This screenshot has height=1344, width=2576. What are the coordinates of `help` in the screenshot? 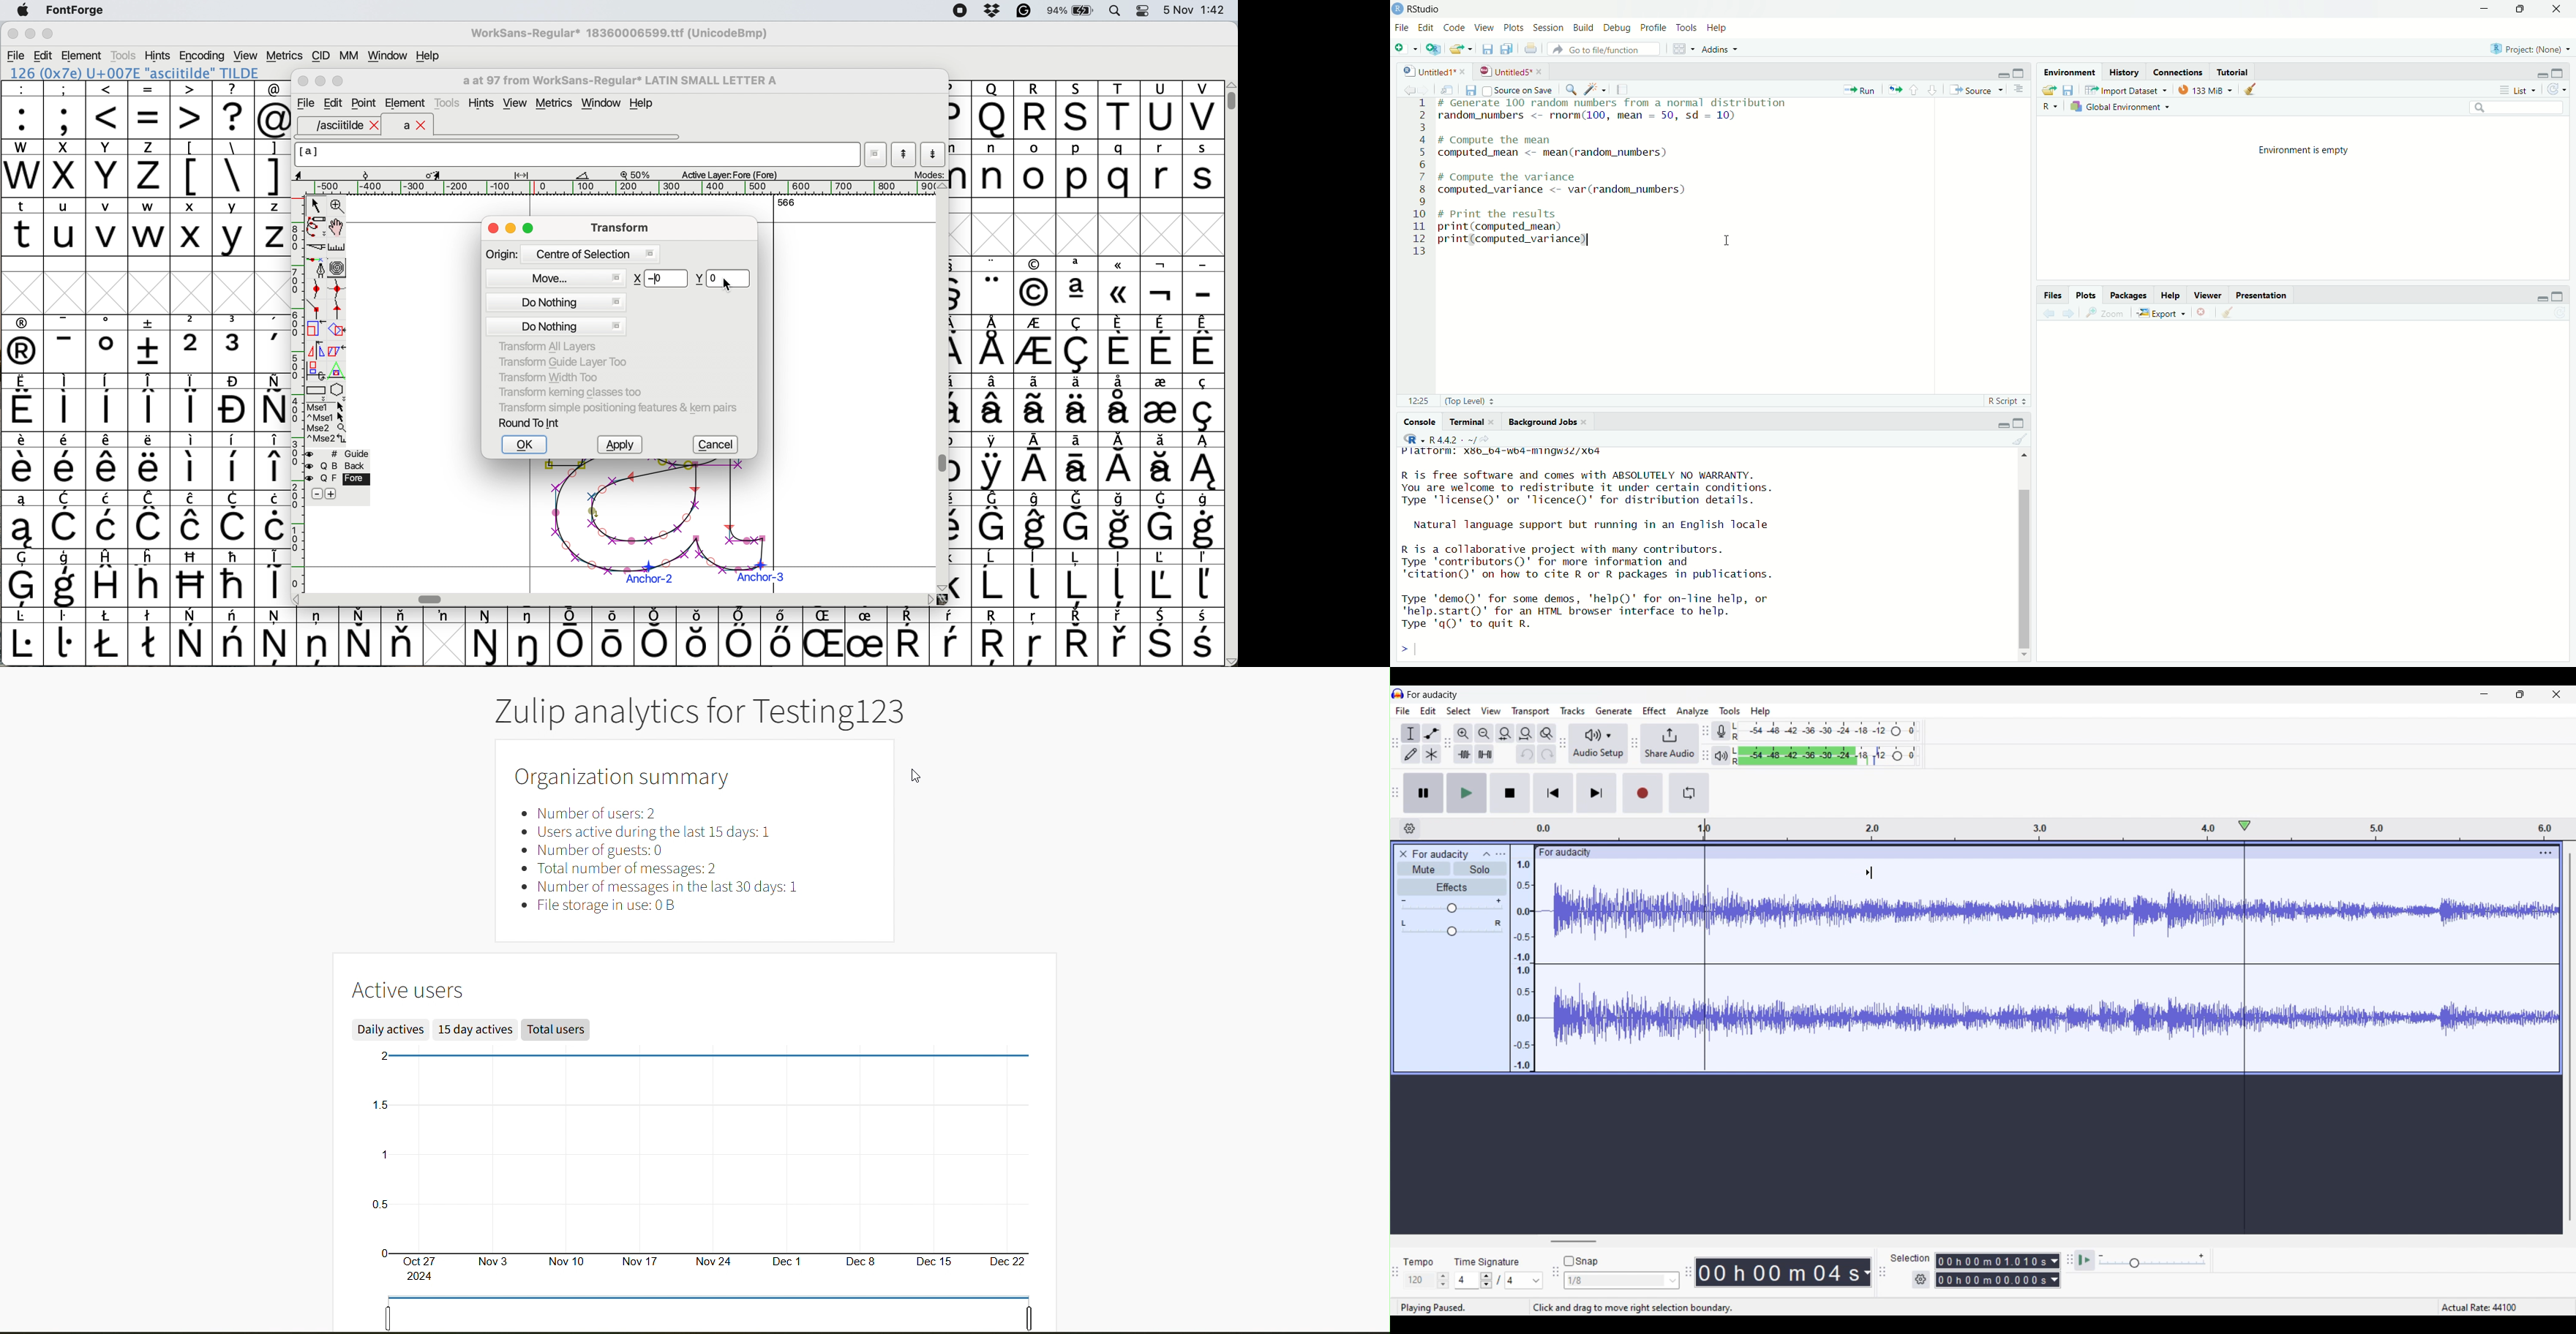 It's located at (1716, 27).